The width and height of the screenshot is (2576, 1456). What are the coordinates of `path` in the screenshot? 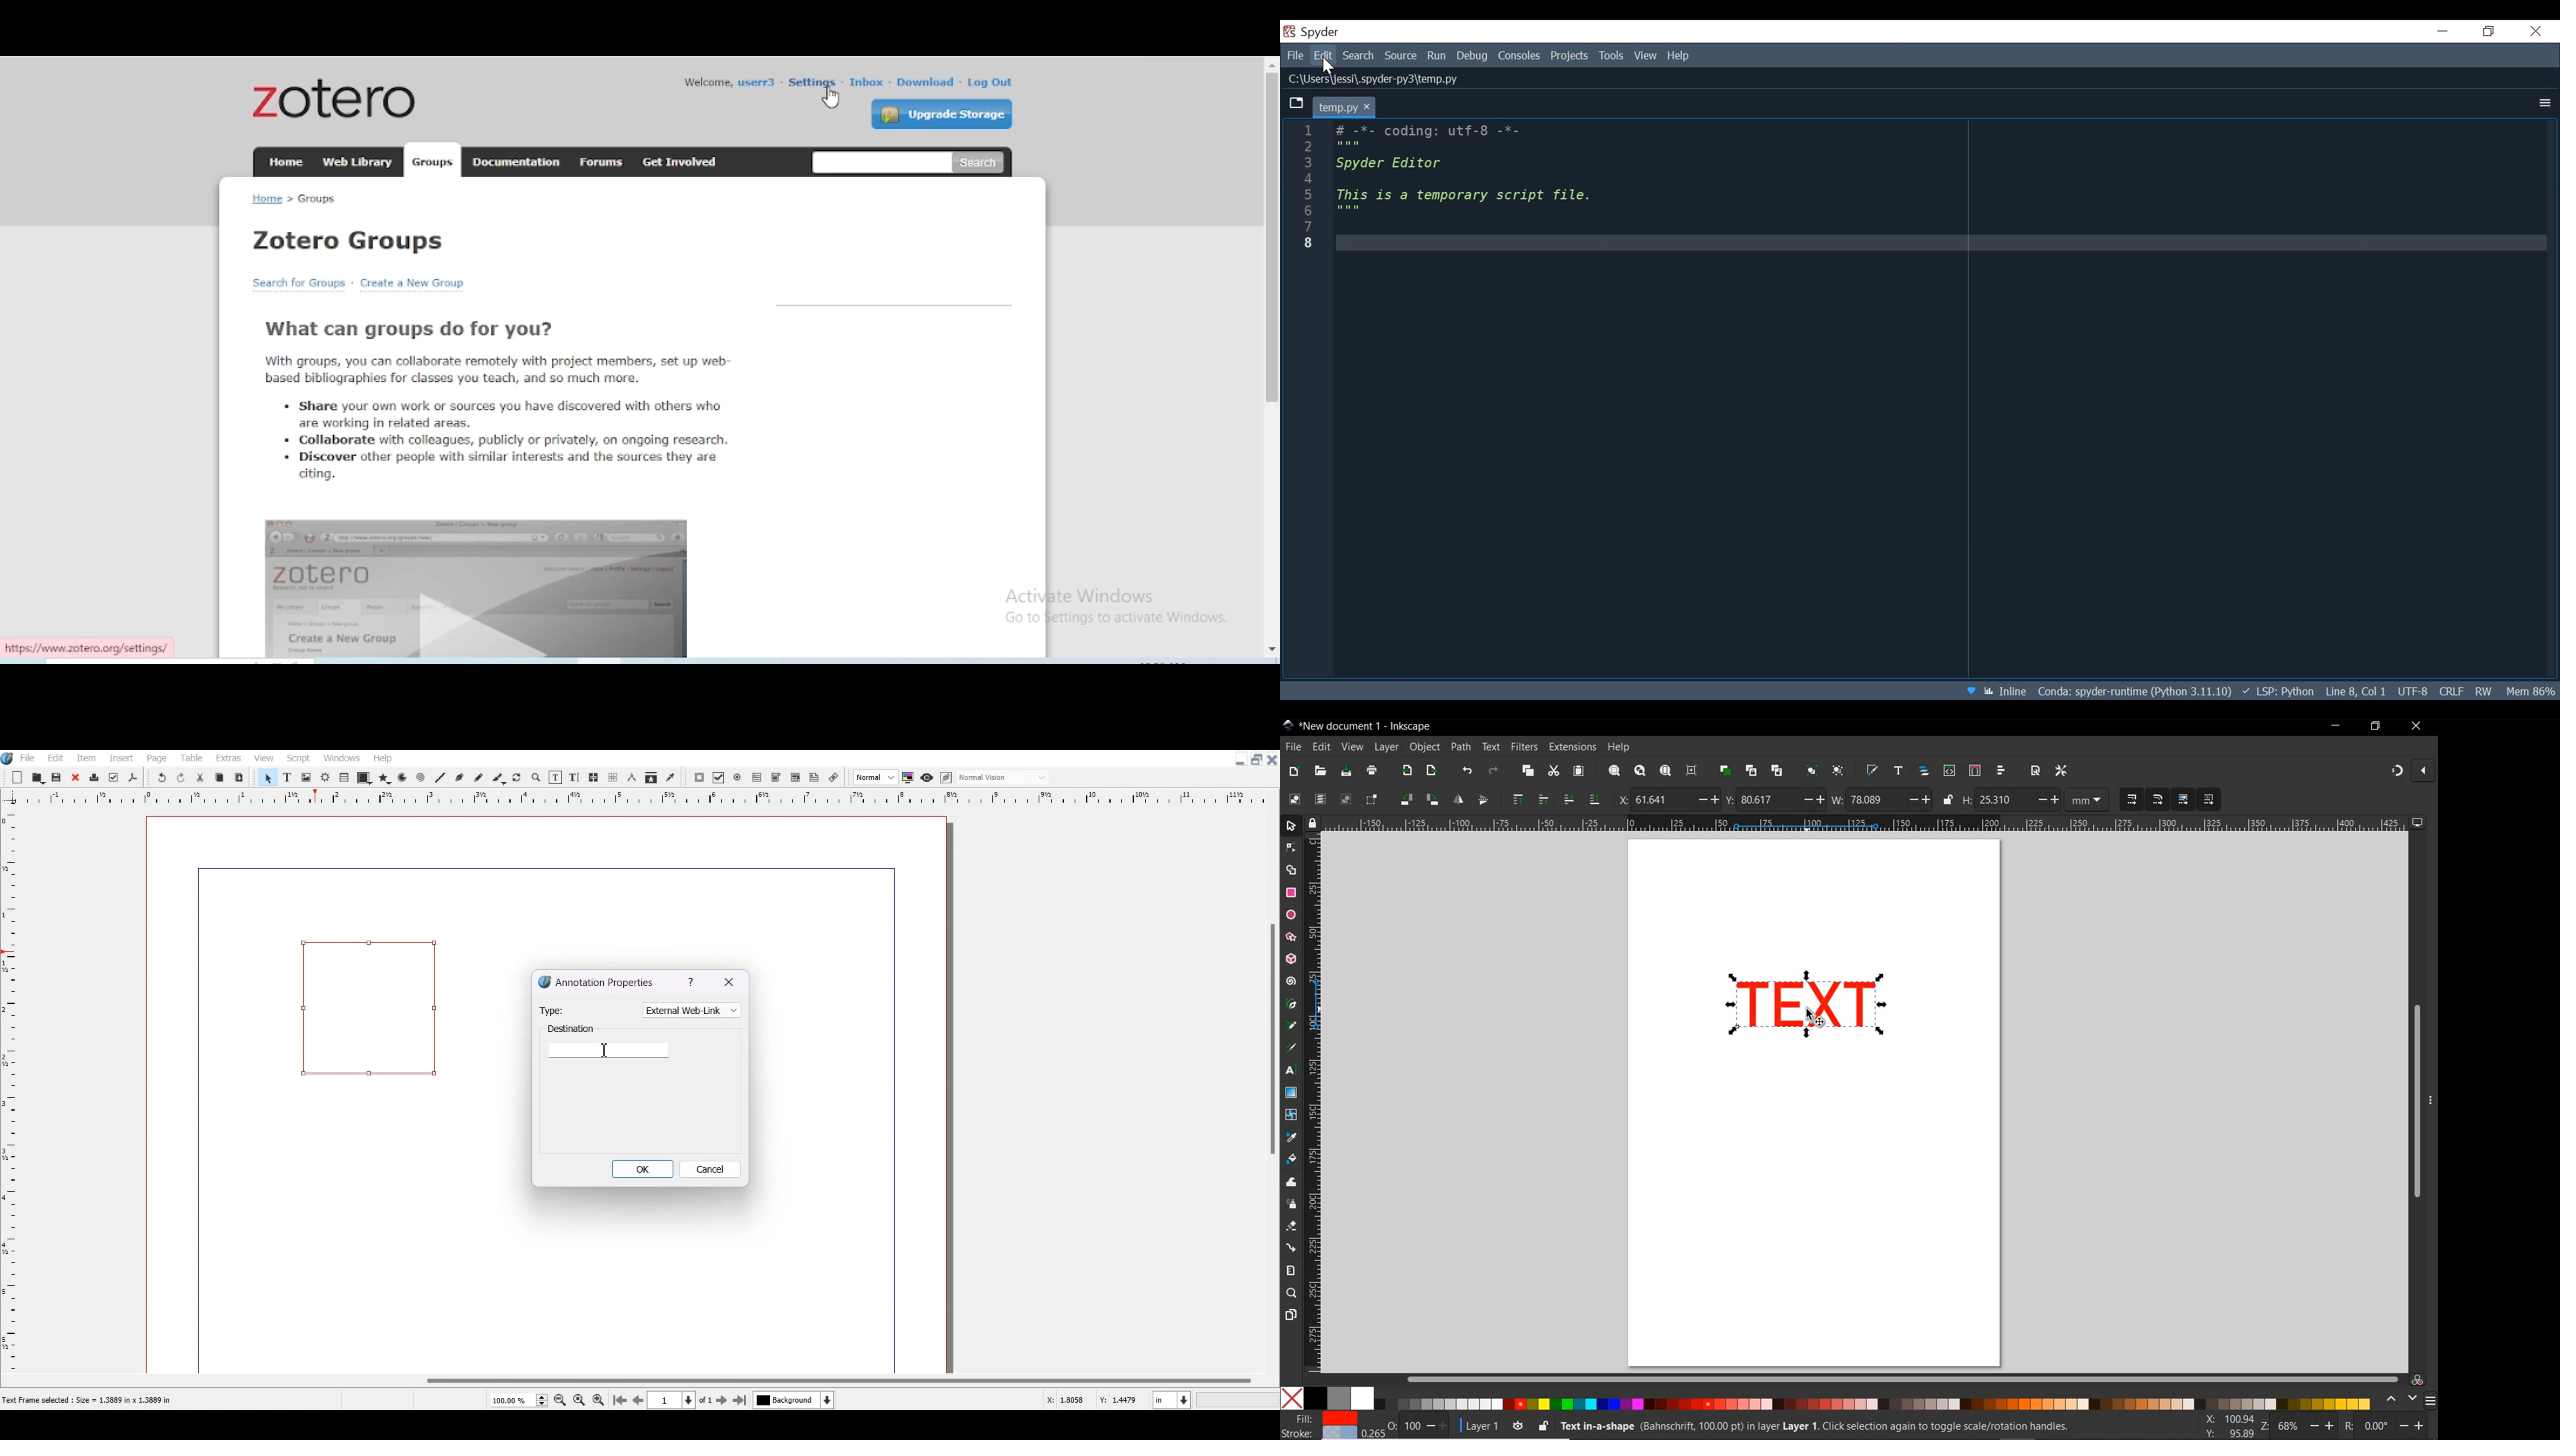 It's located at (1461, 748).